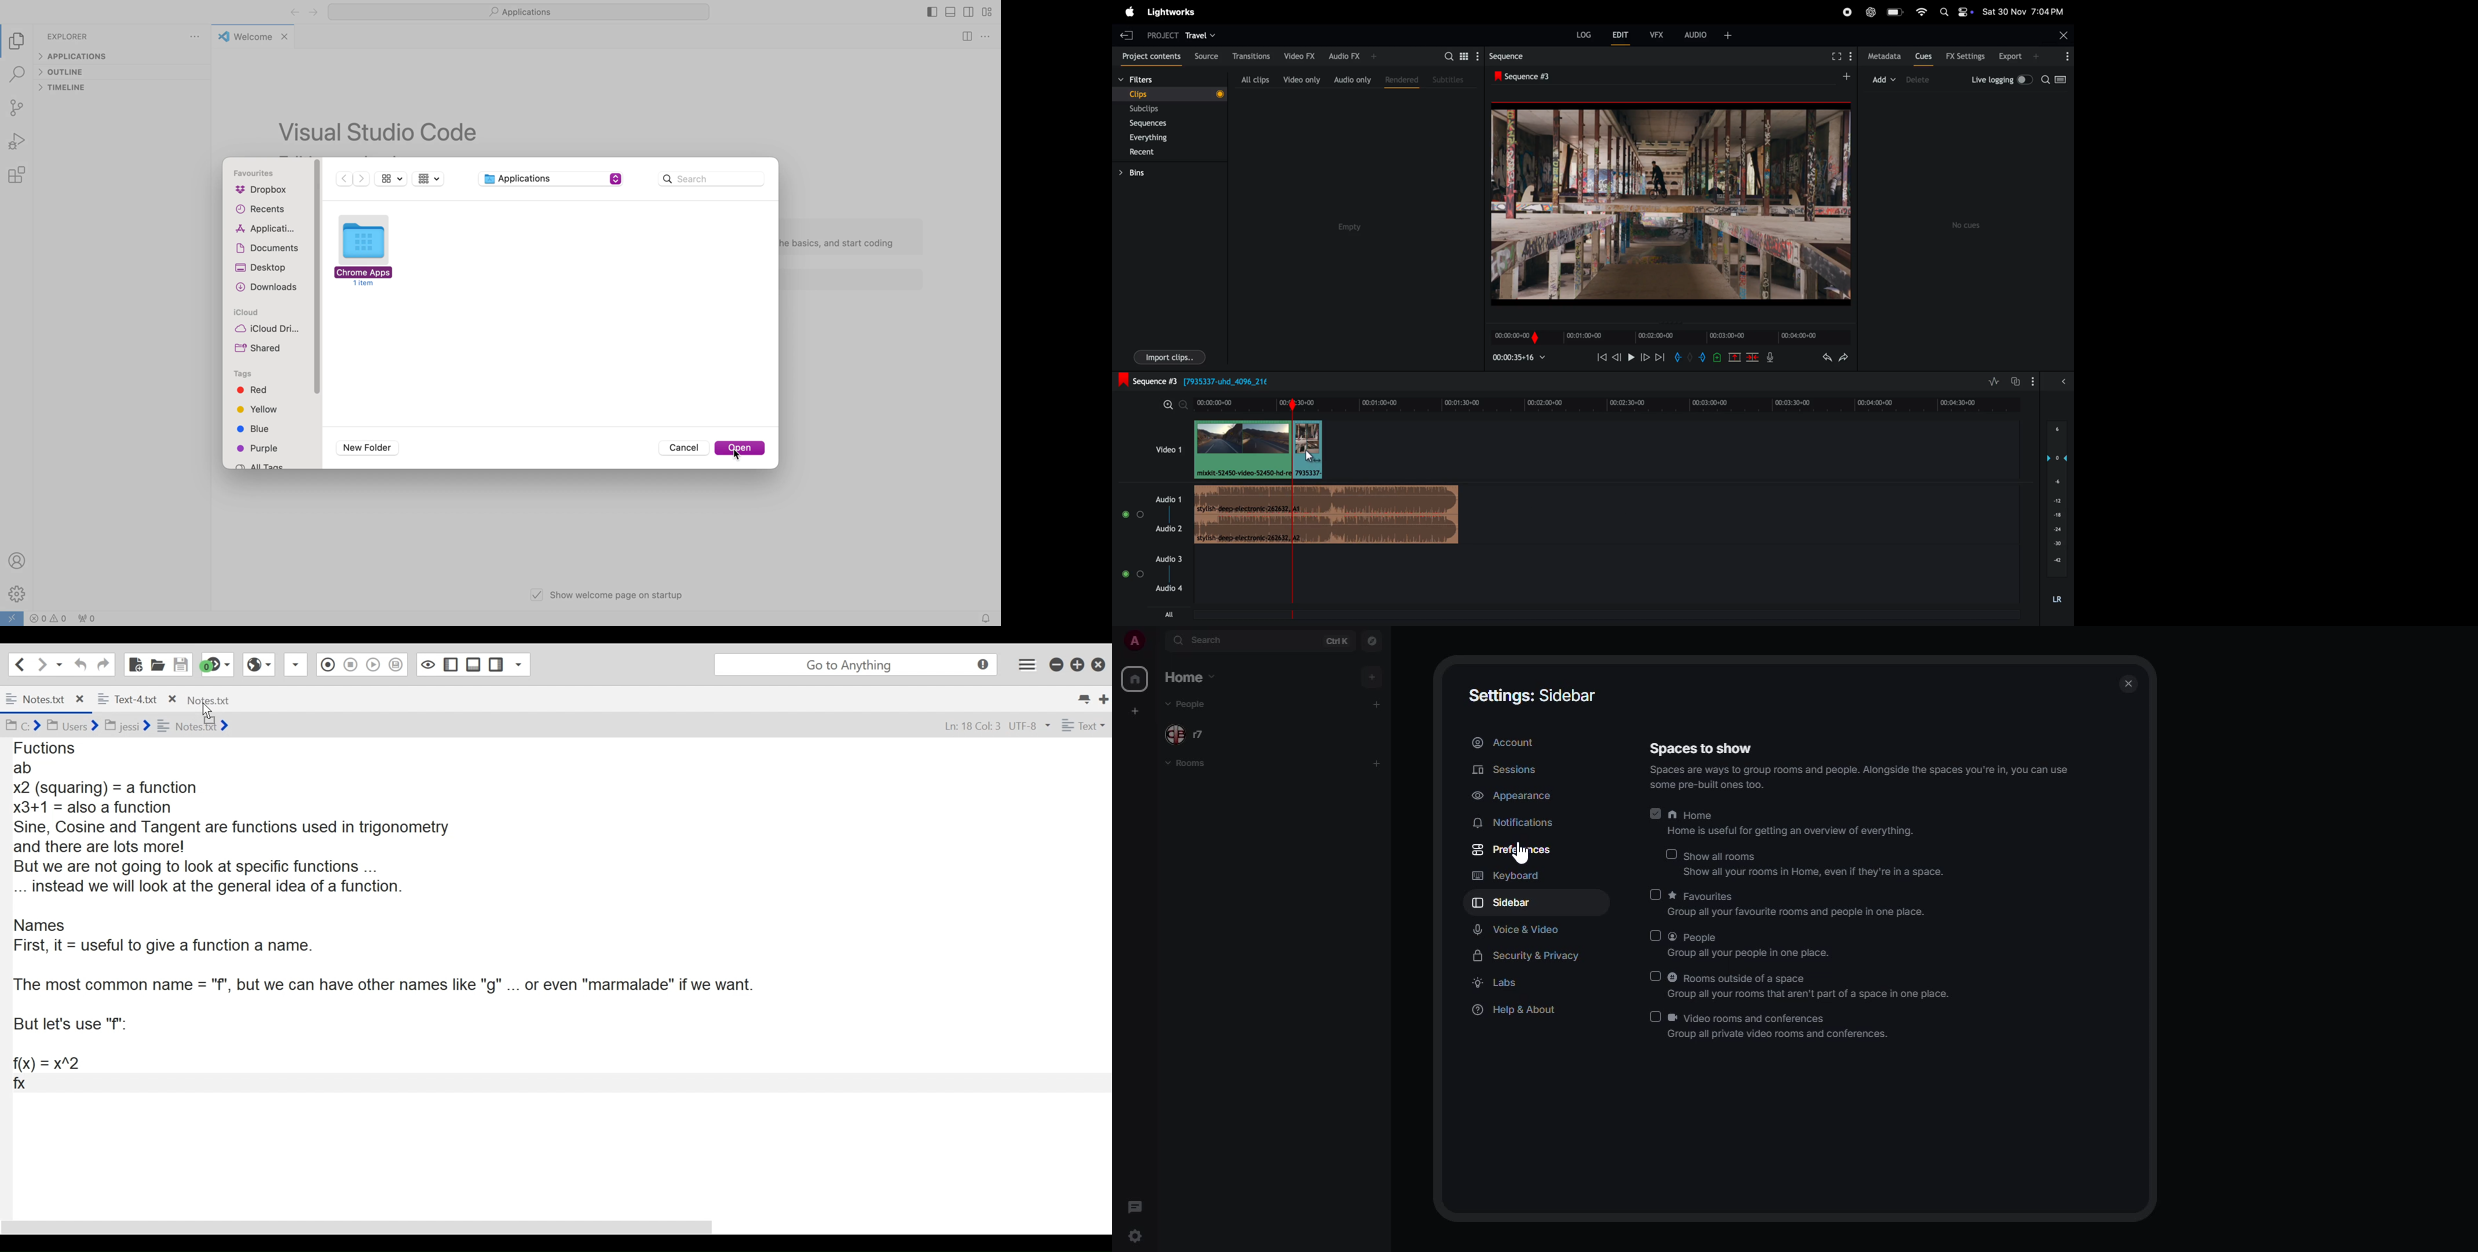  Describe the element at coordinates (1161, 449) in the screenshot. I see `video` at that location.